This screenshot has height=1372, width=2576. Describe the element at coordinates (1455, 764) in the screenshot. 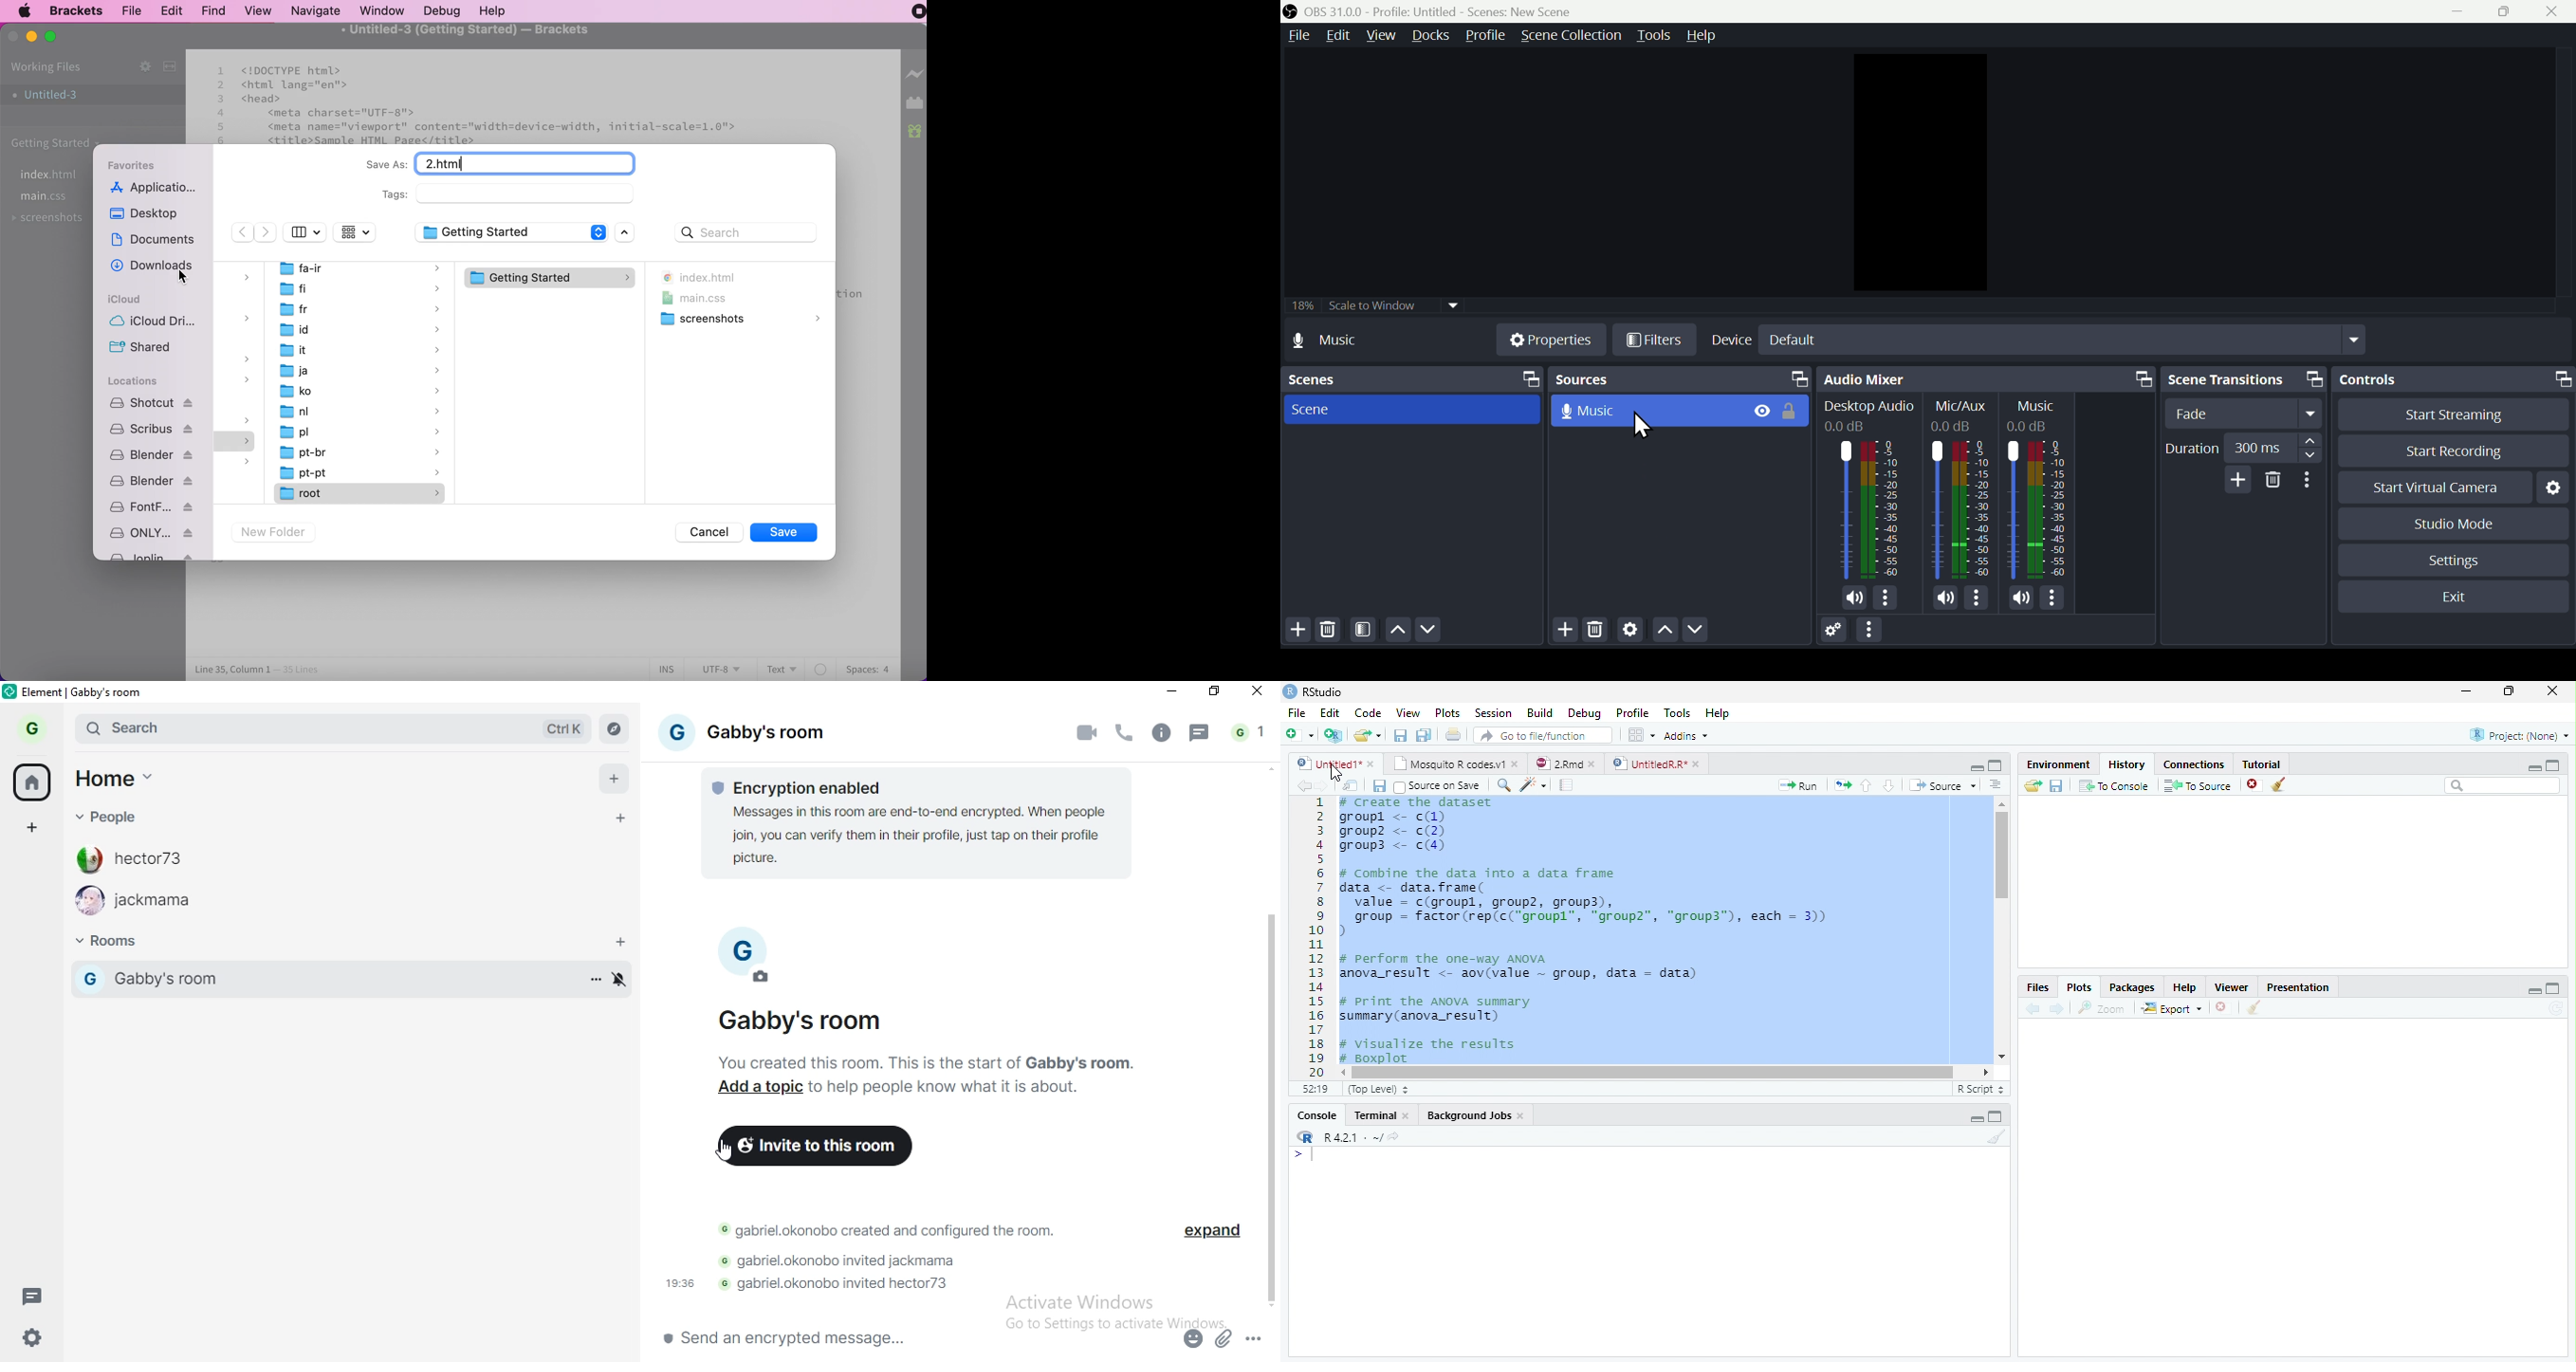

I see `Mosquito R codes` at that location.